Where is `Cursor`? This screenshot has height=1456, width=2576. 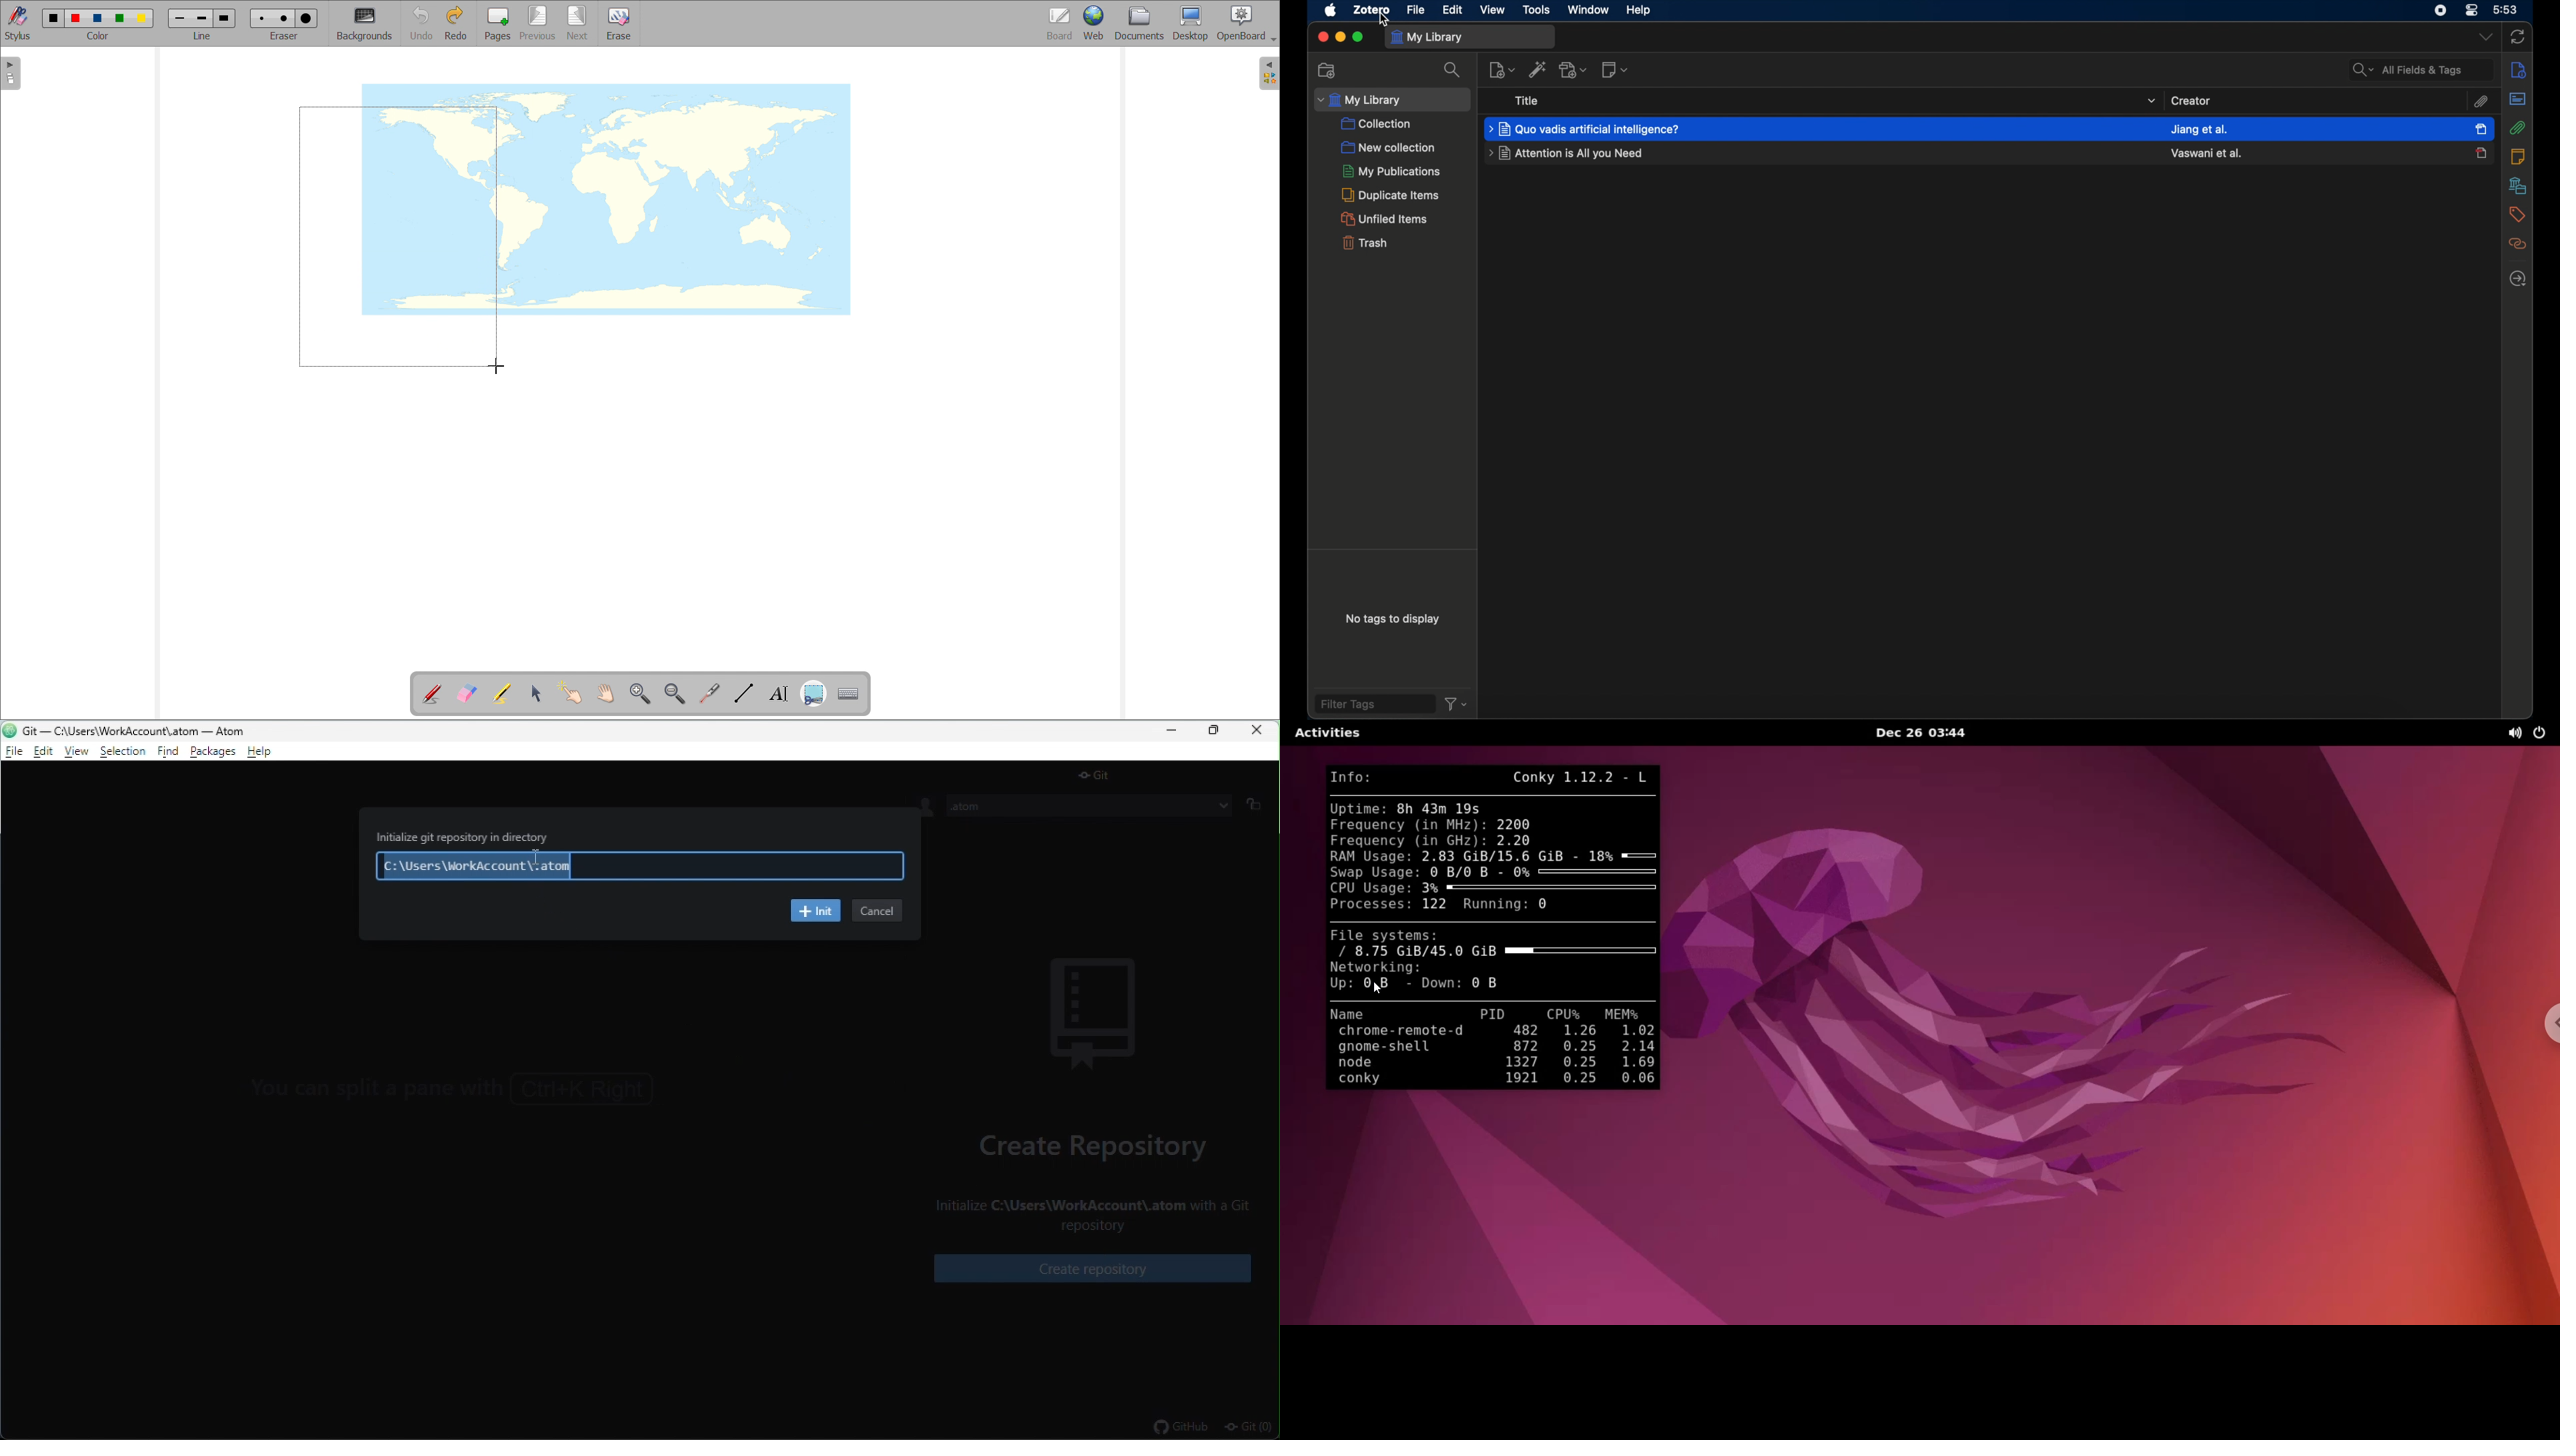 Cursor is located at coordinates (1384, 19).